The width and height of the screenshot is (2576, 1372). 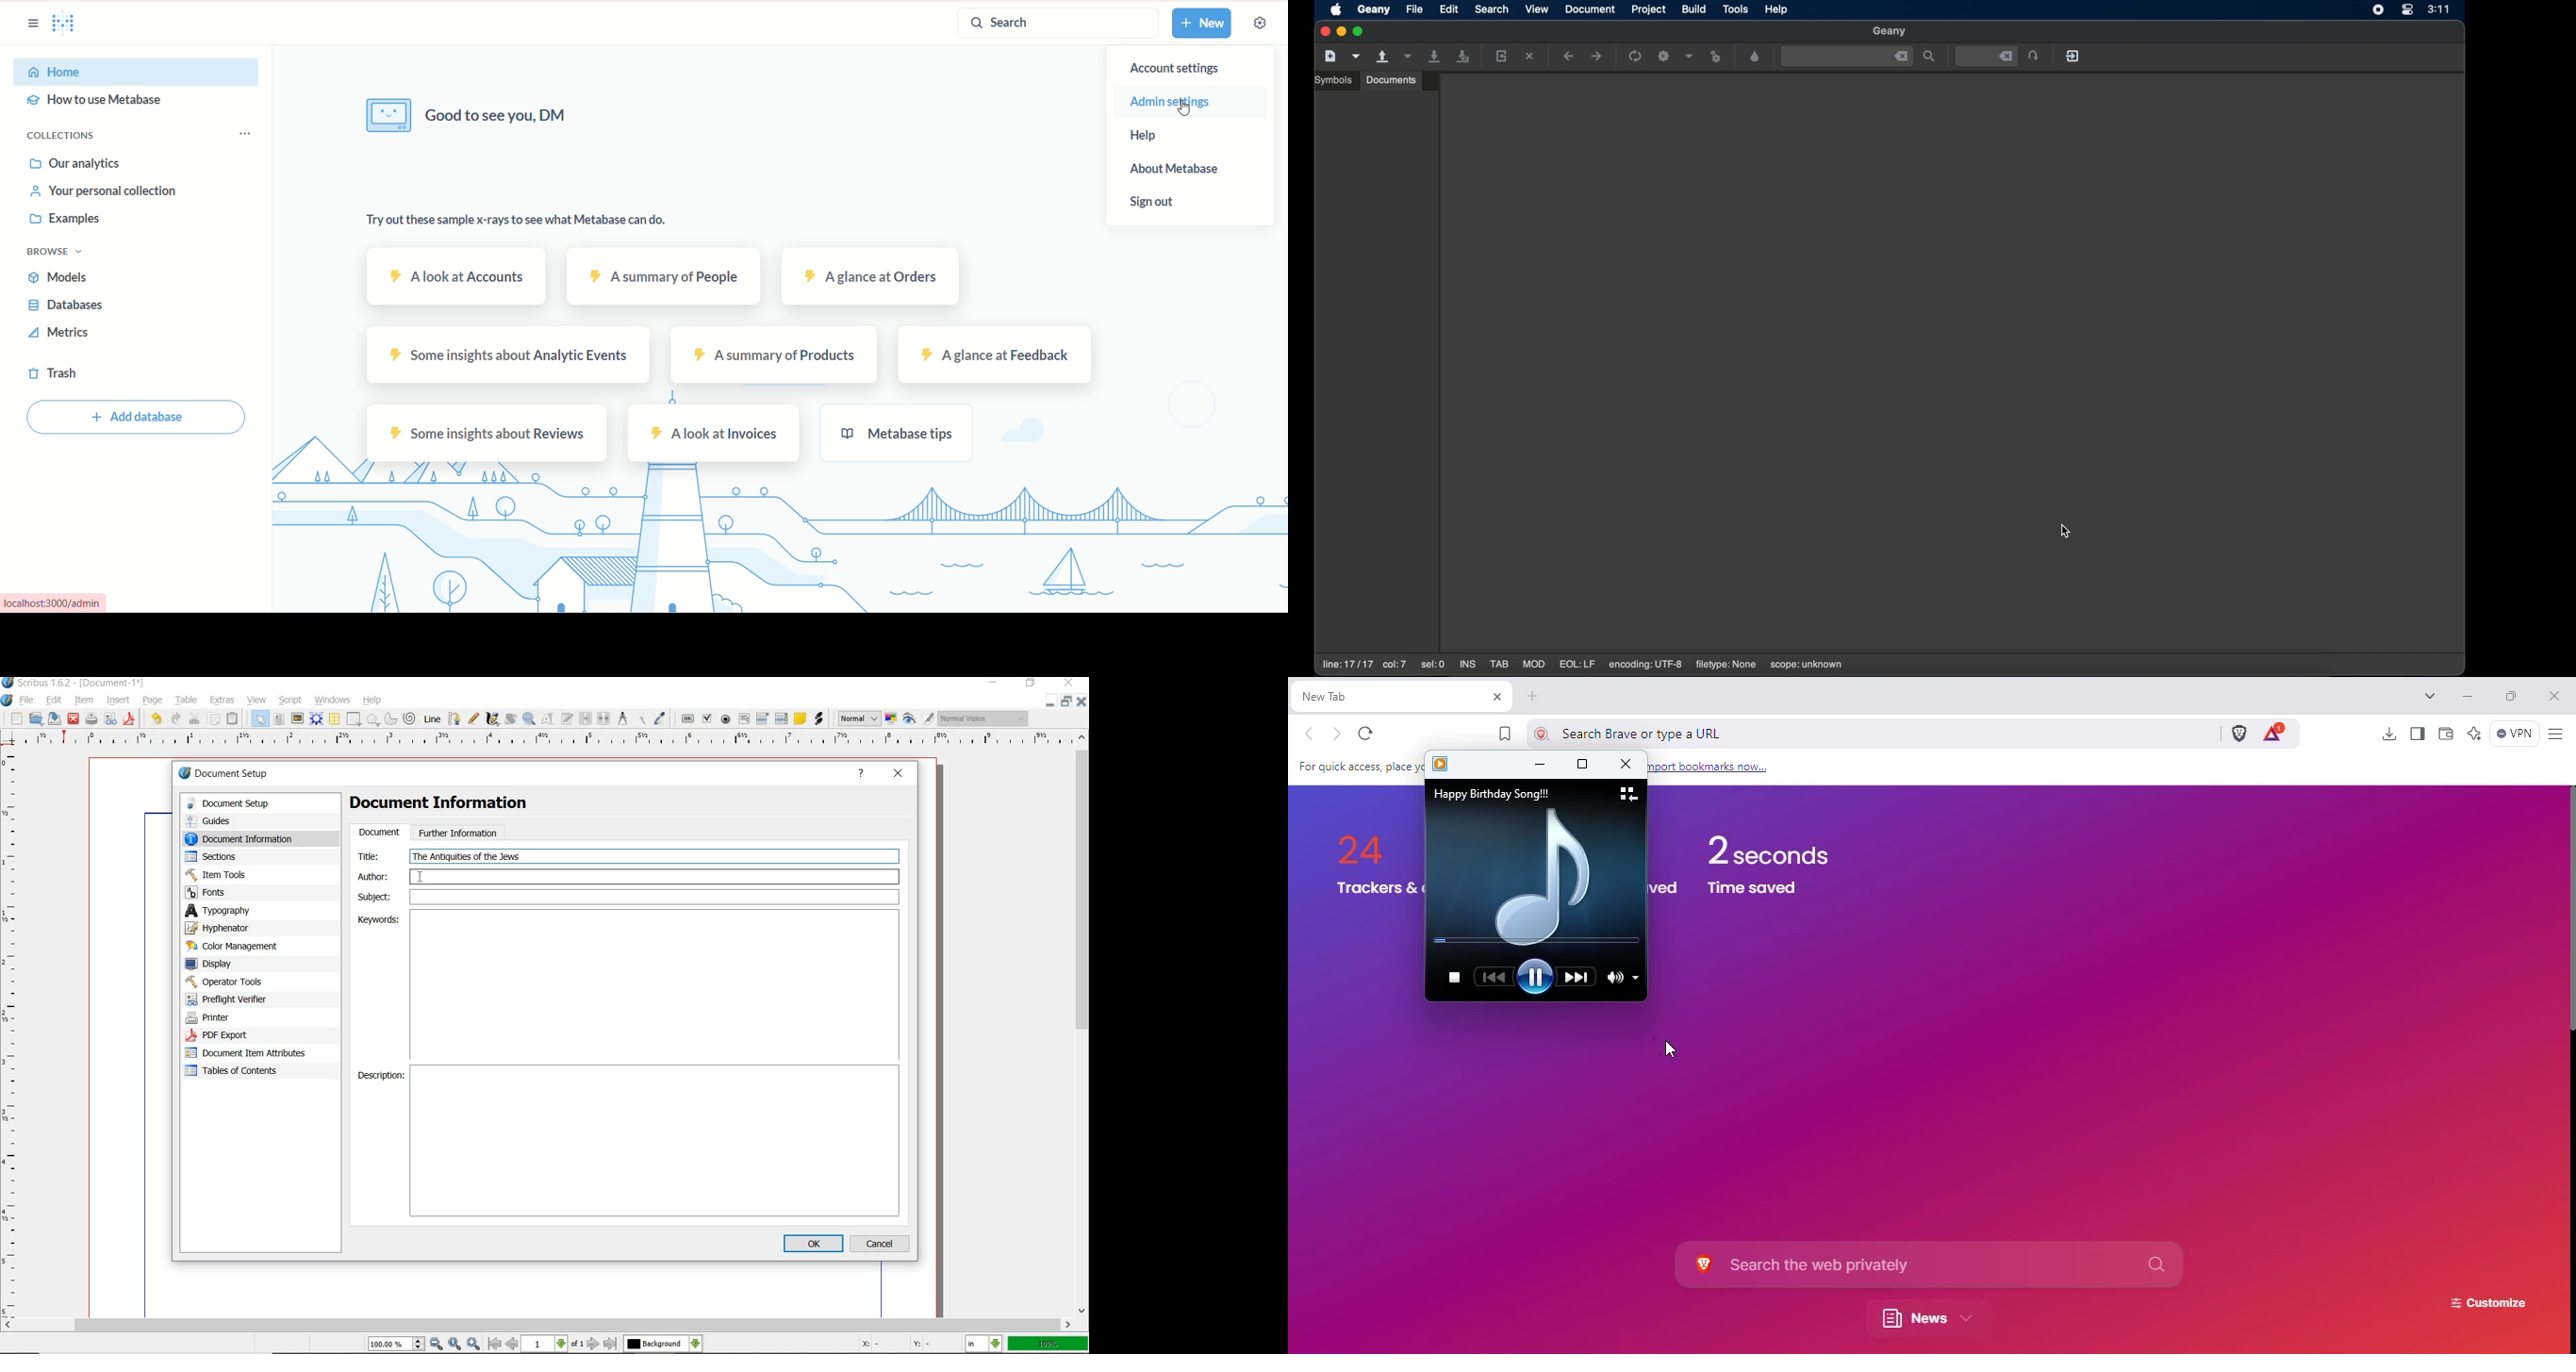 What do you see at coordinates (1259, 24) in the screenshot?
I see `SETTINGS` at bounding box center [1259, 24].